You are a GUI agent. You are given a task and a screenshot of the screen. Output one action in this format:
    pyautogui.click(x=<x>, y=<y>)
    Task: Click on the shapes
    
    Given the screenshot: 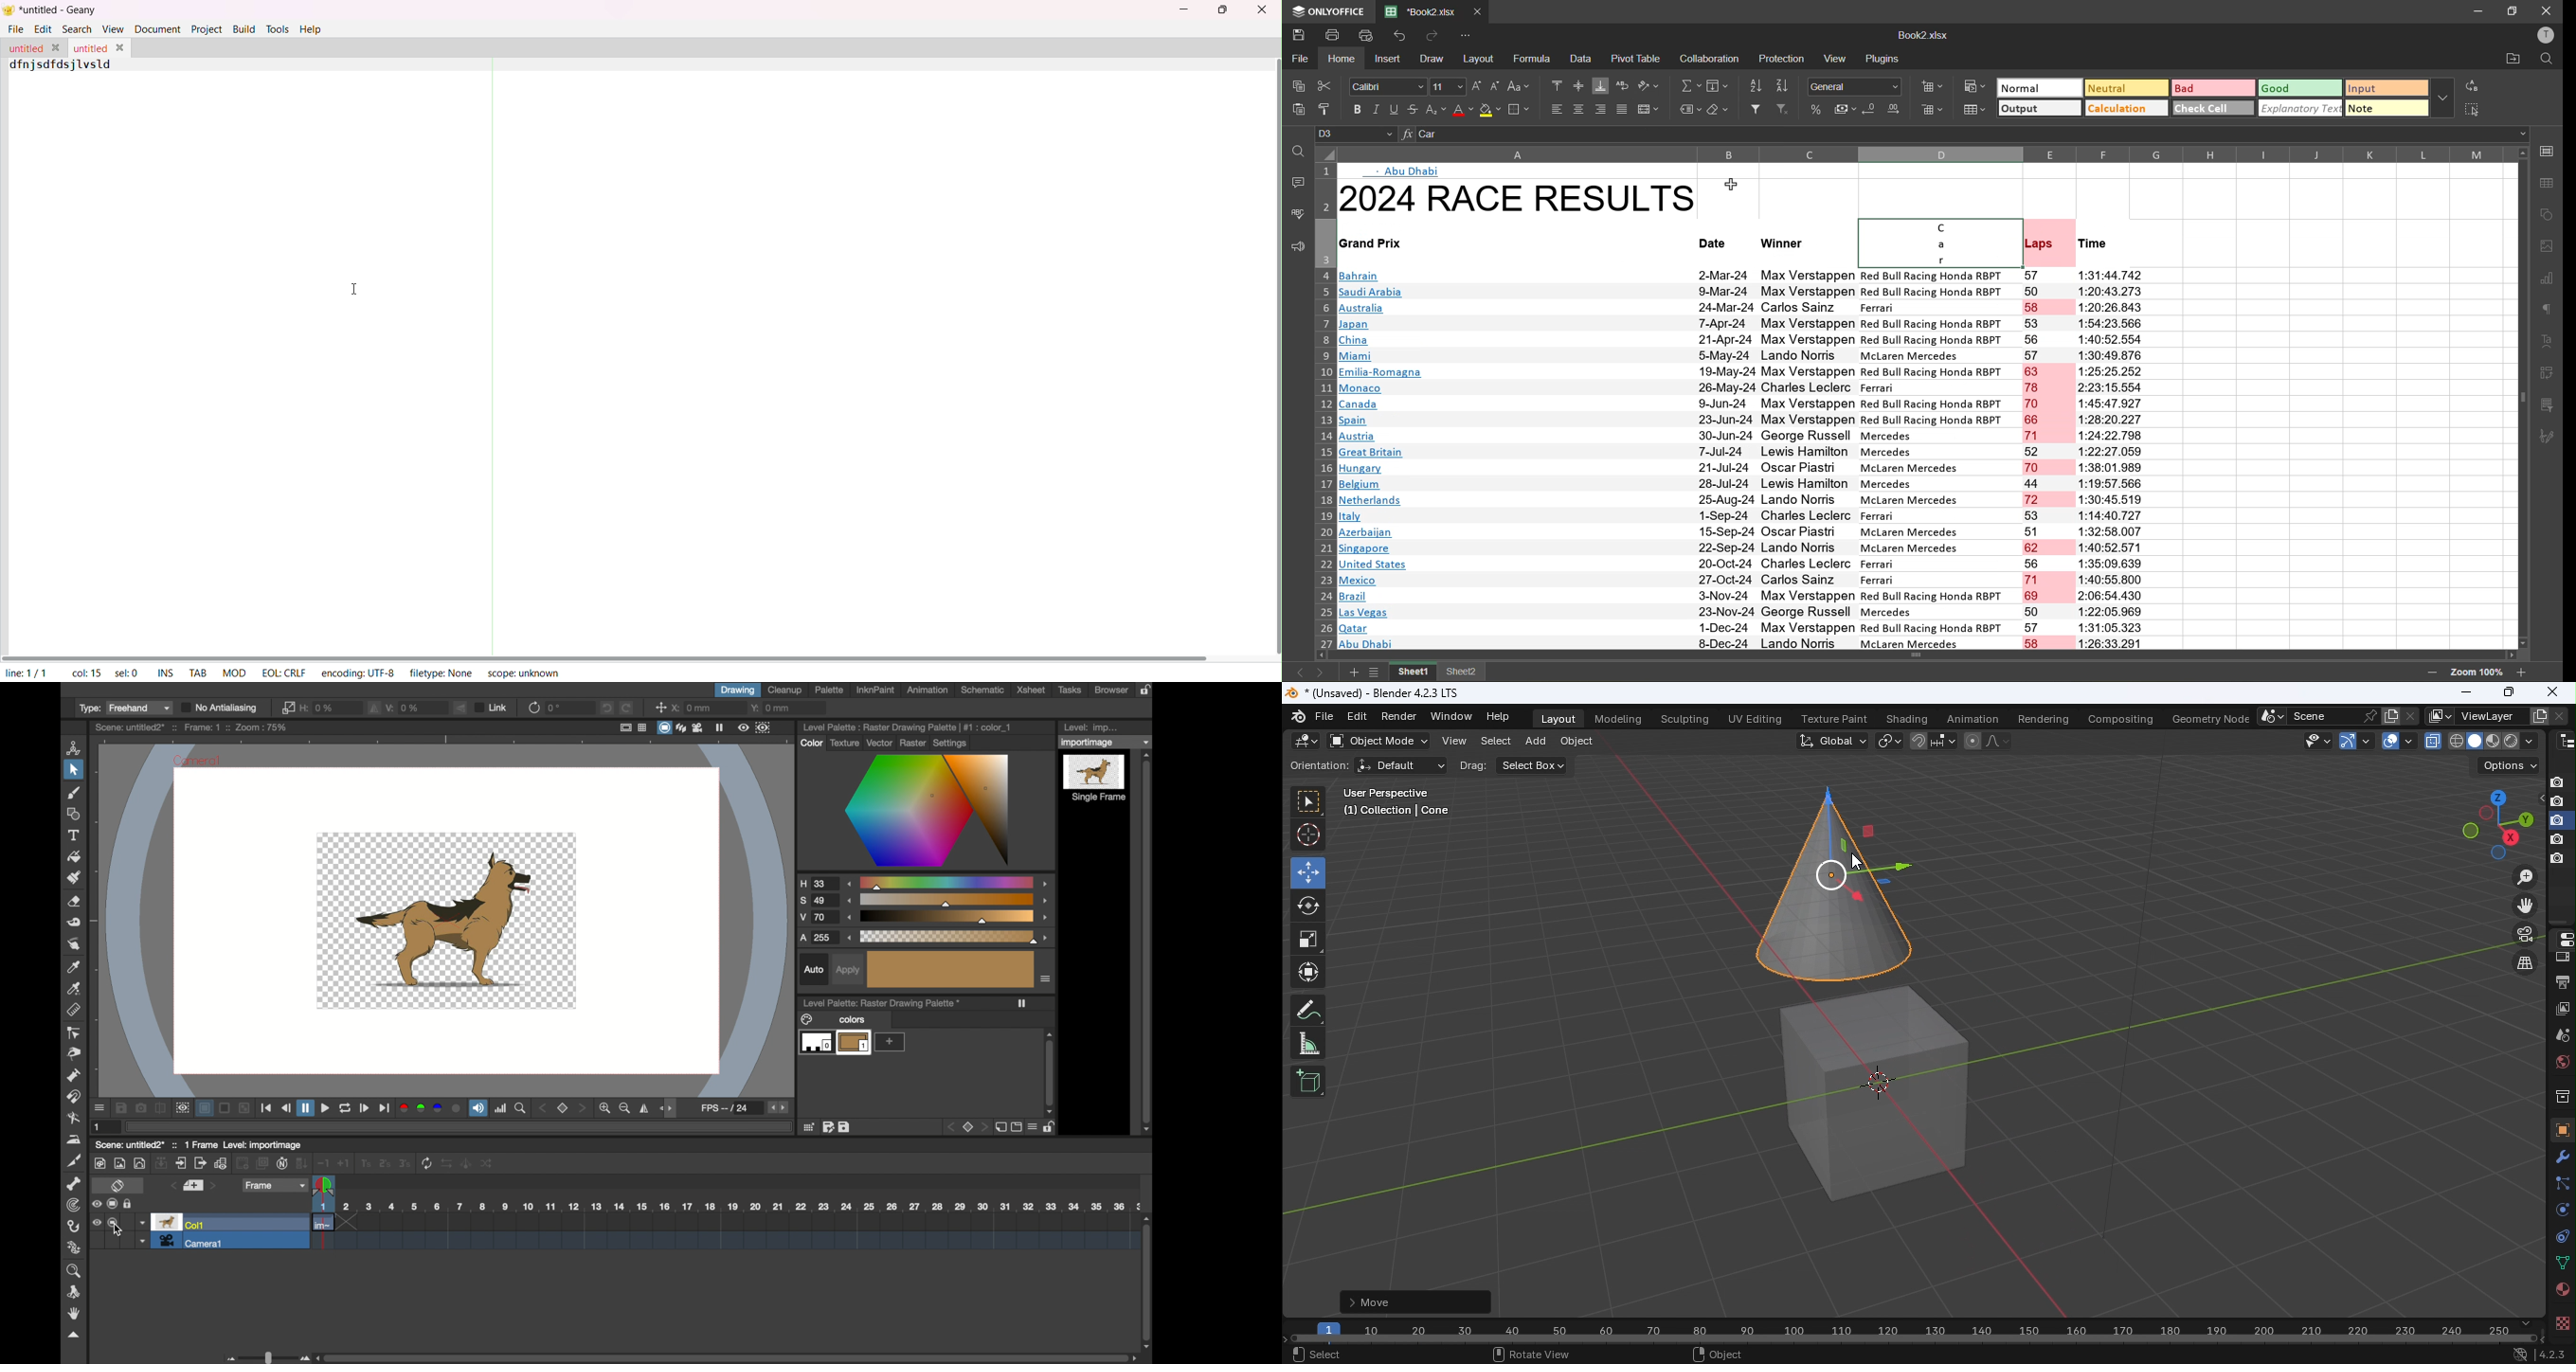 What is the action you would take?
    pyautogui.click(x=2551, y=214)
    